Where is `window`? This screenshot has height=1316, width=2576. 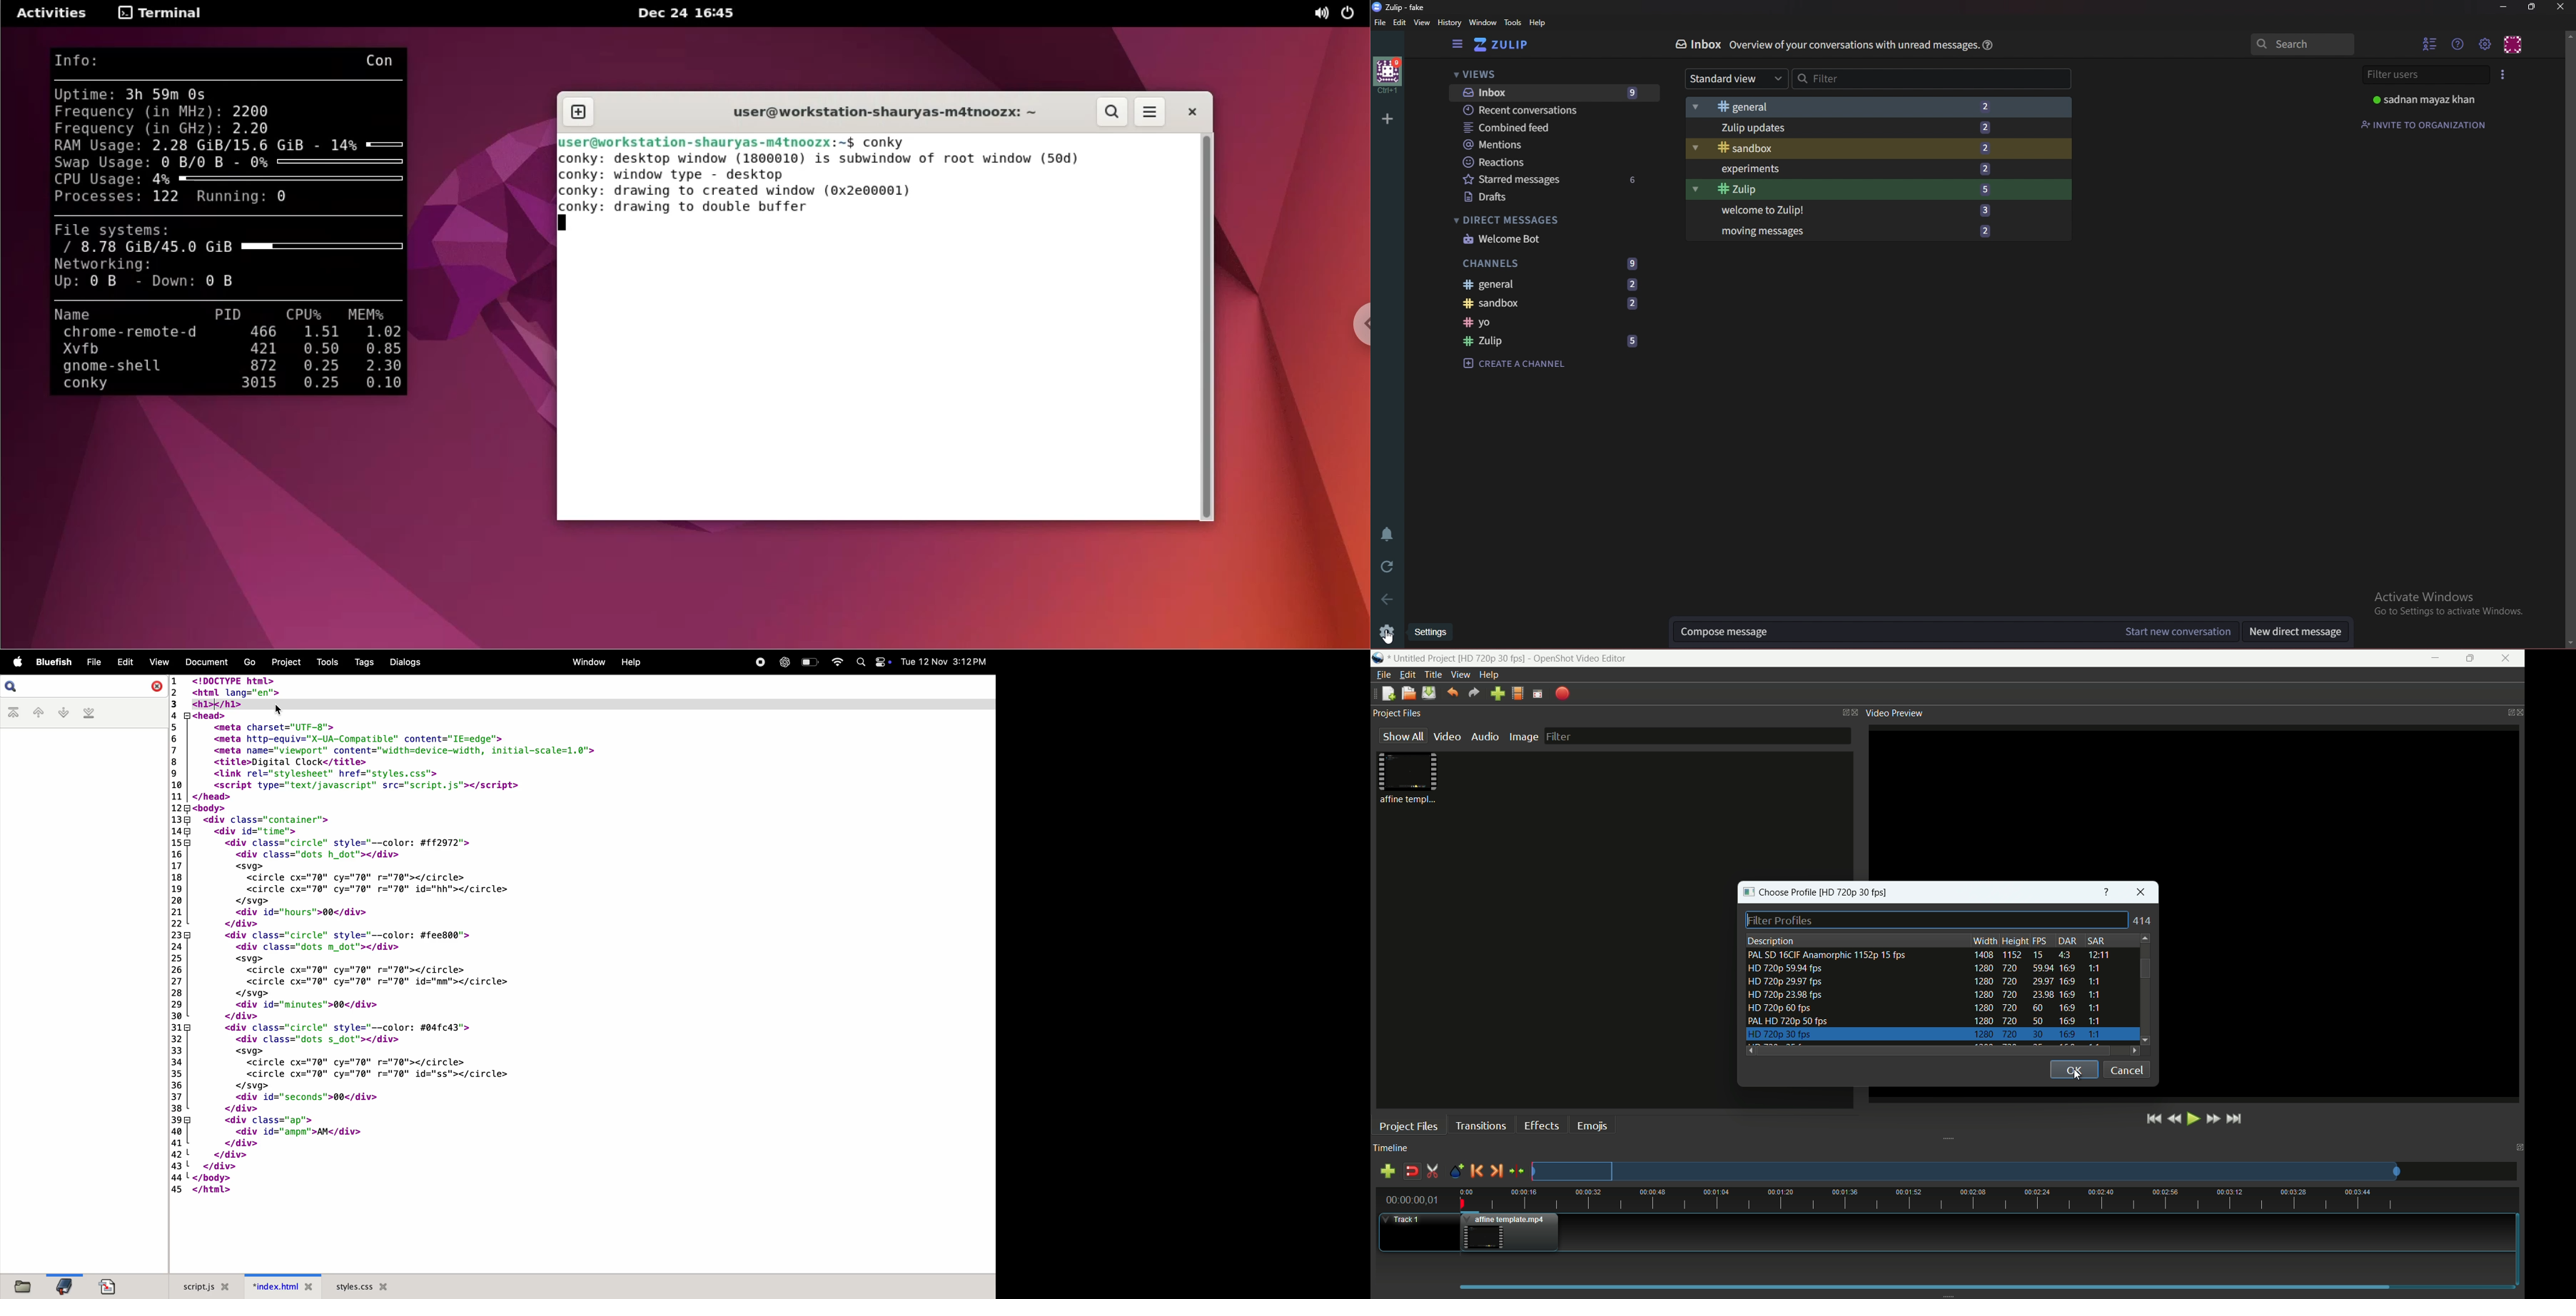
window is located at coordinates (586, 662).